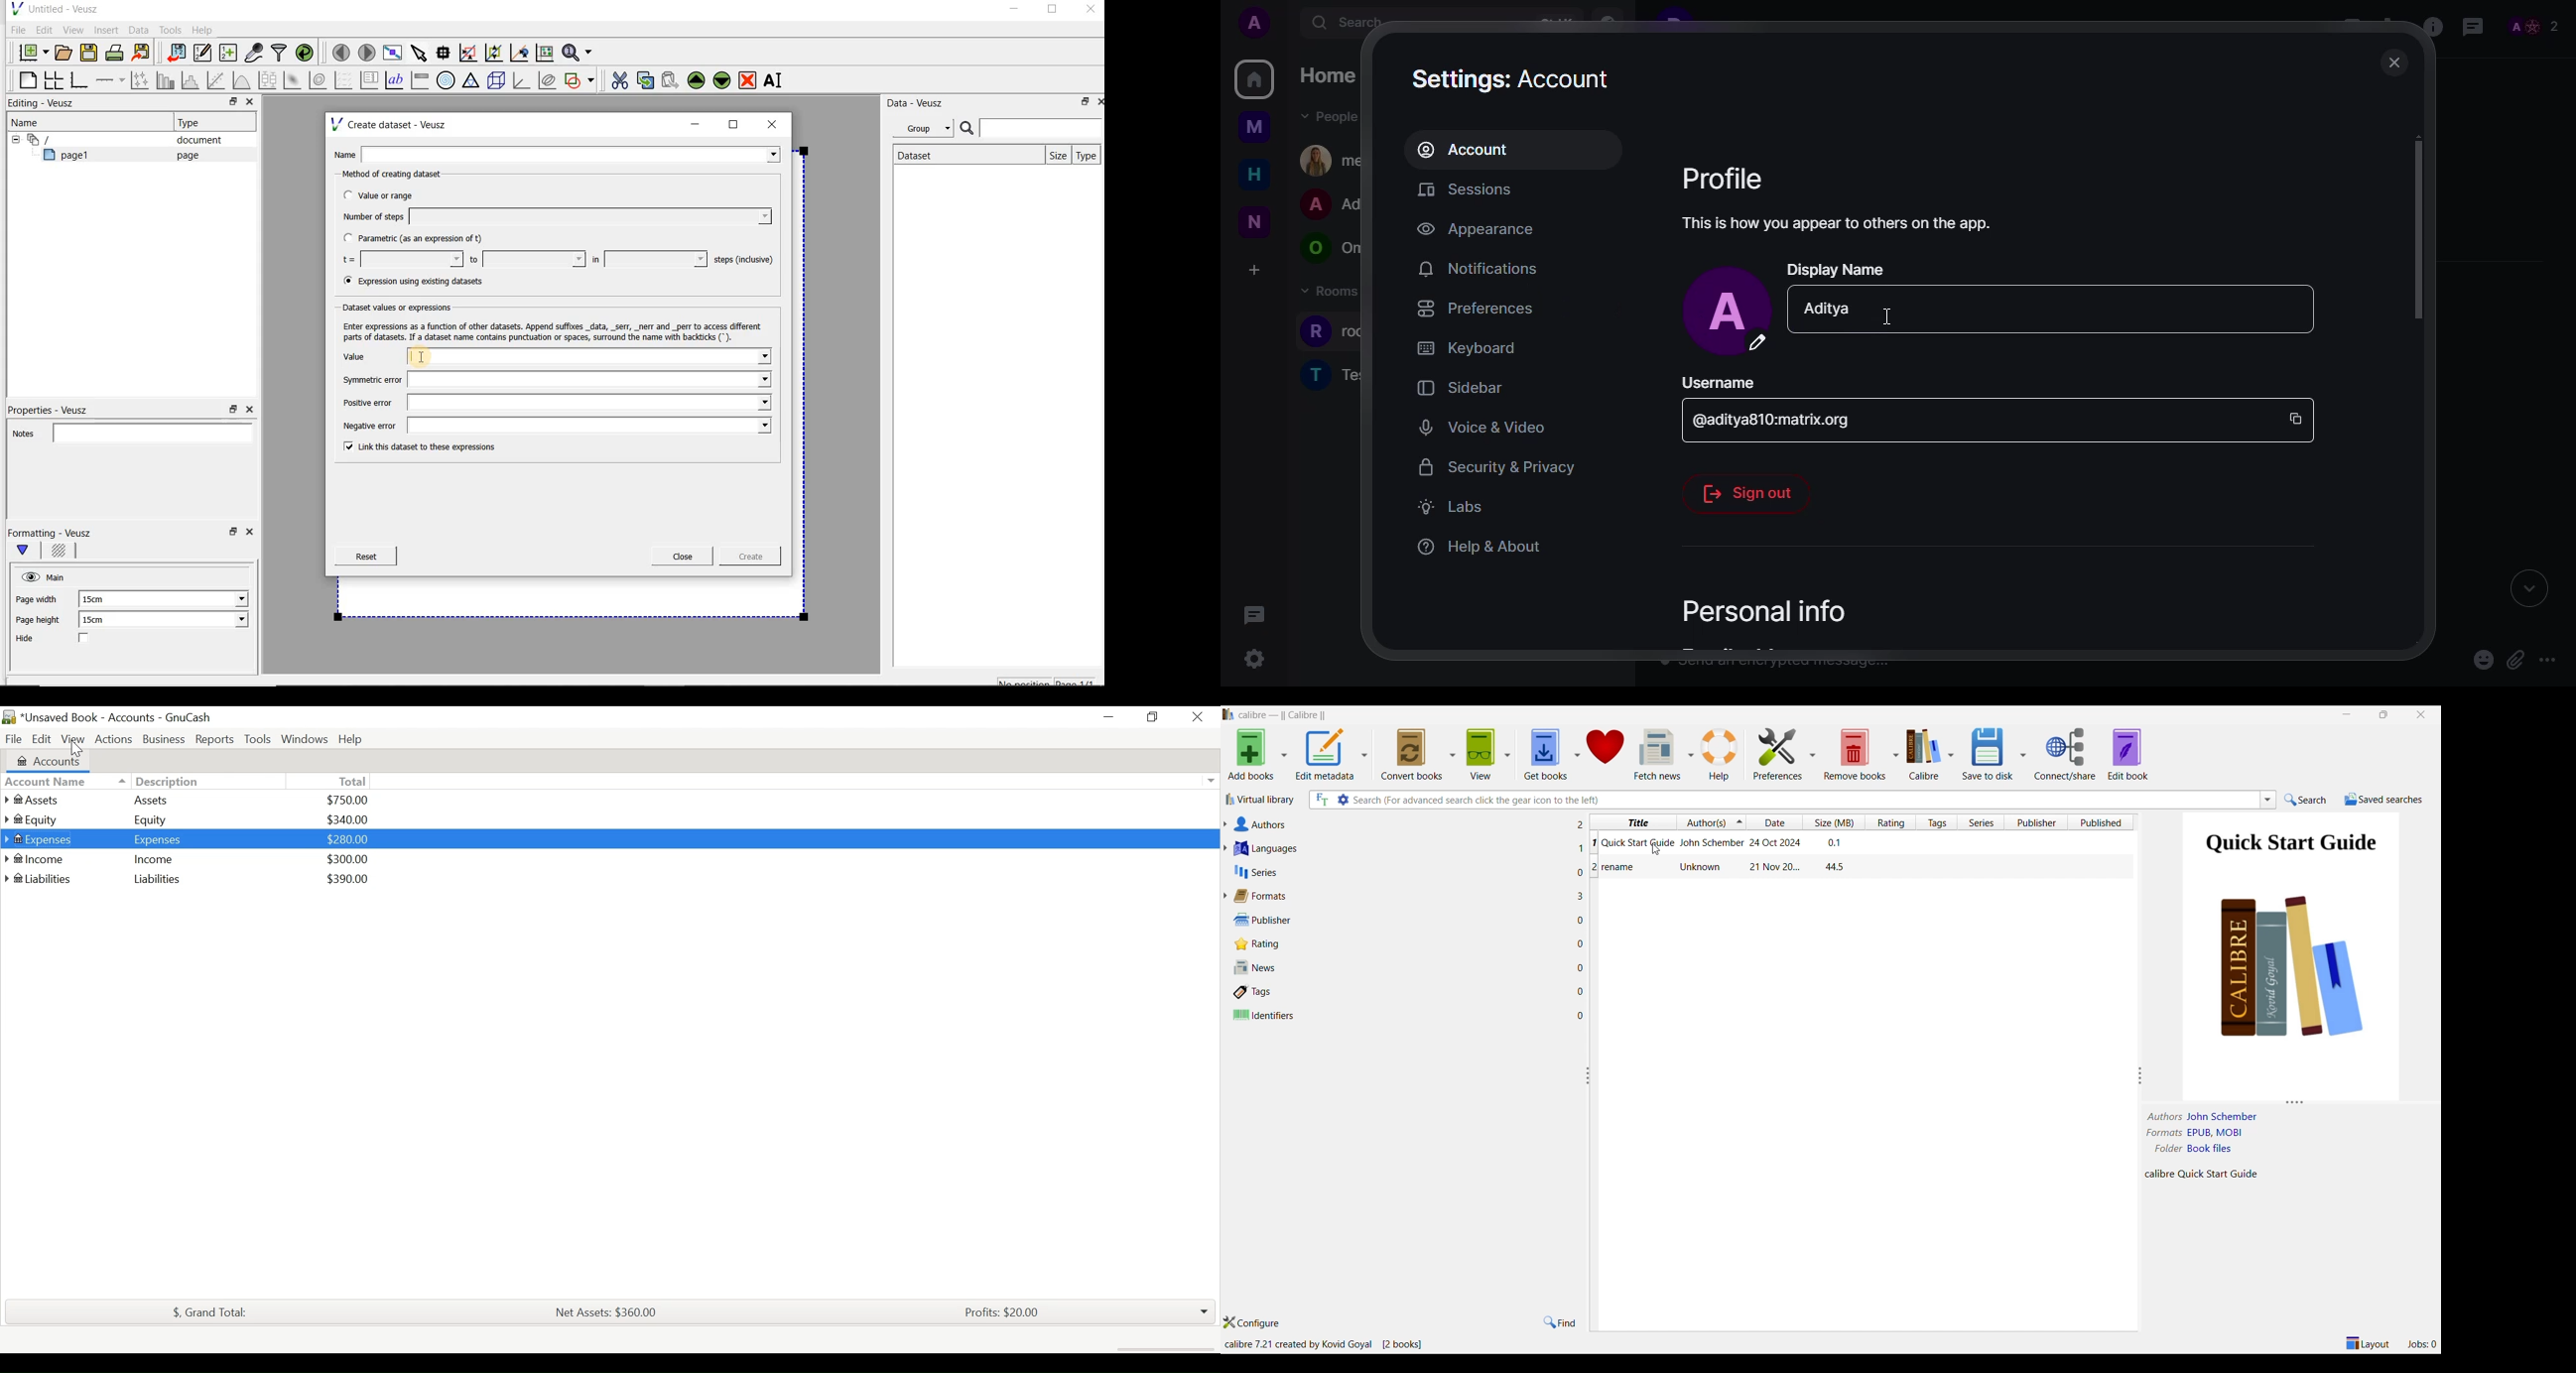 The width and height of the screenshot is (2576, 1400). I want to click on Accounts, so click(57, 760).